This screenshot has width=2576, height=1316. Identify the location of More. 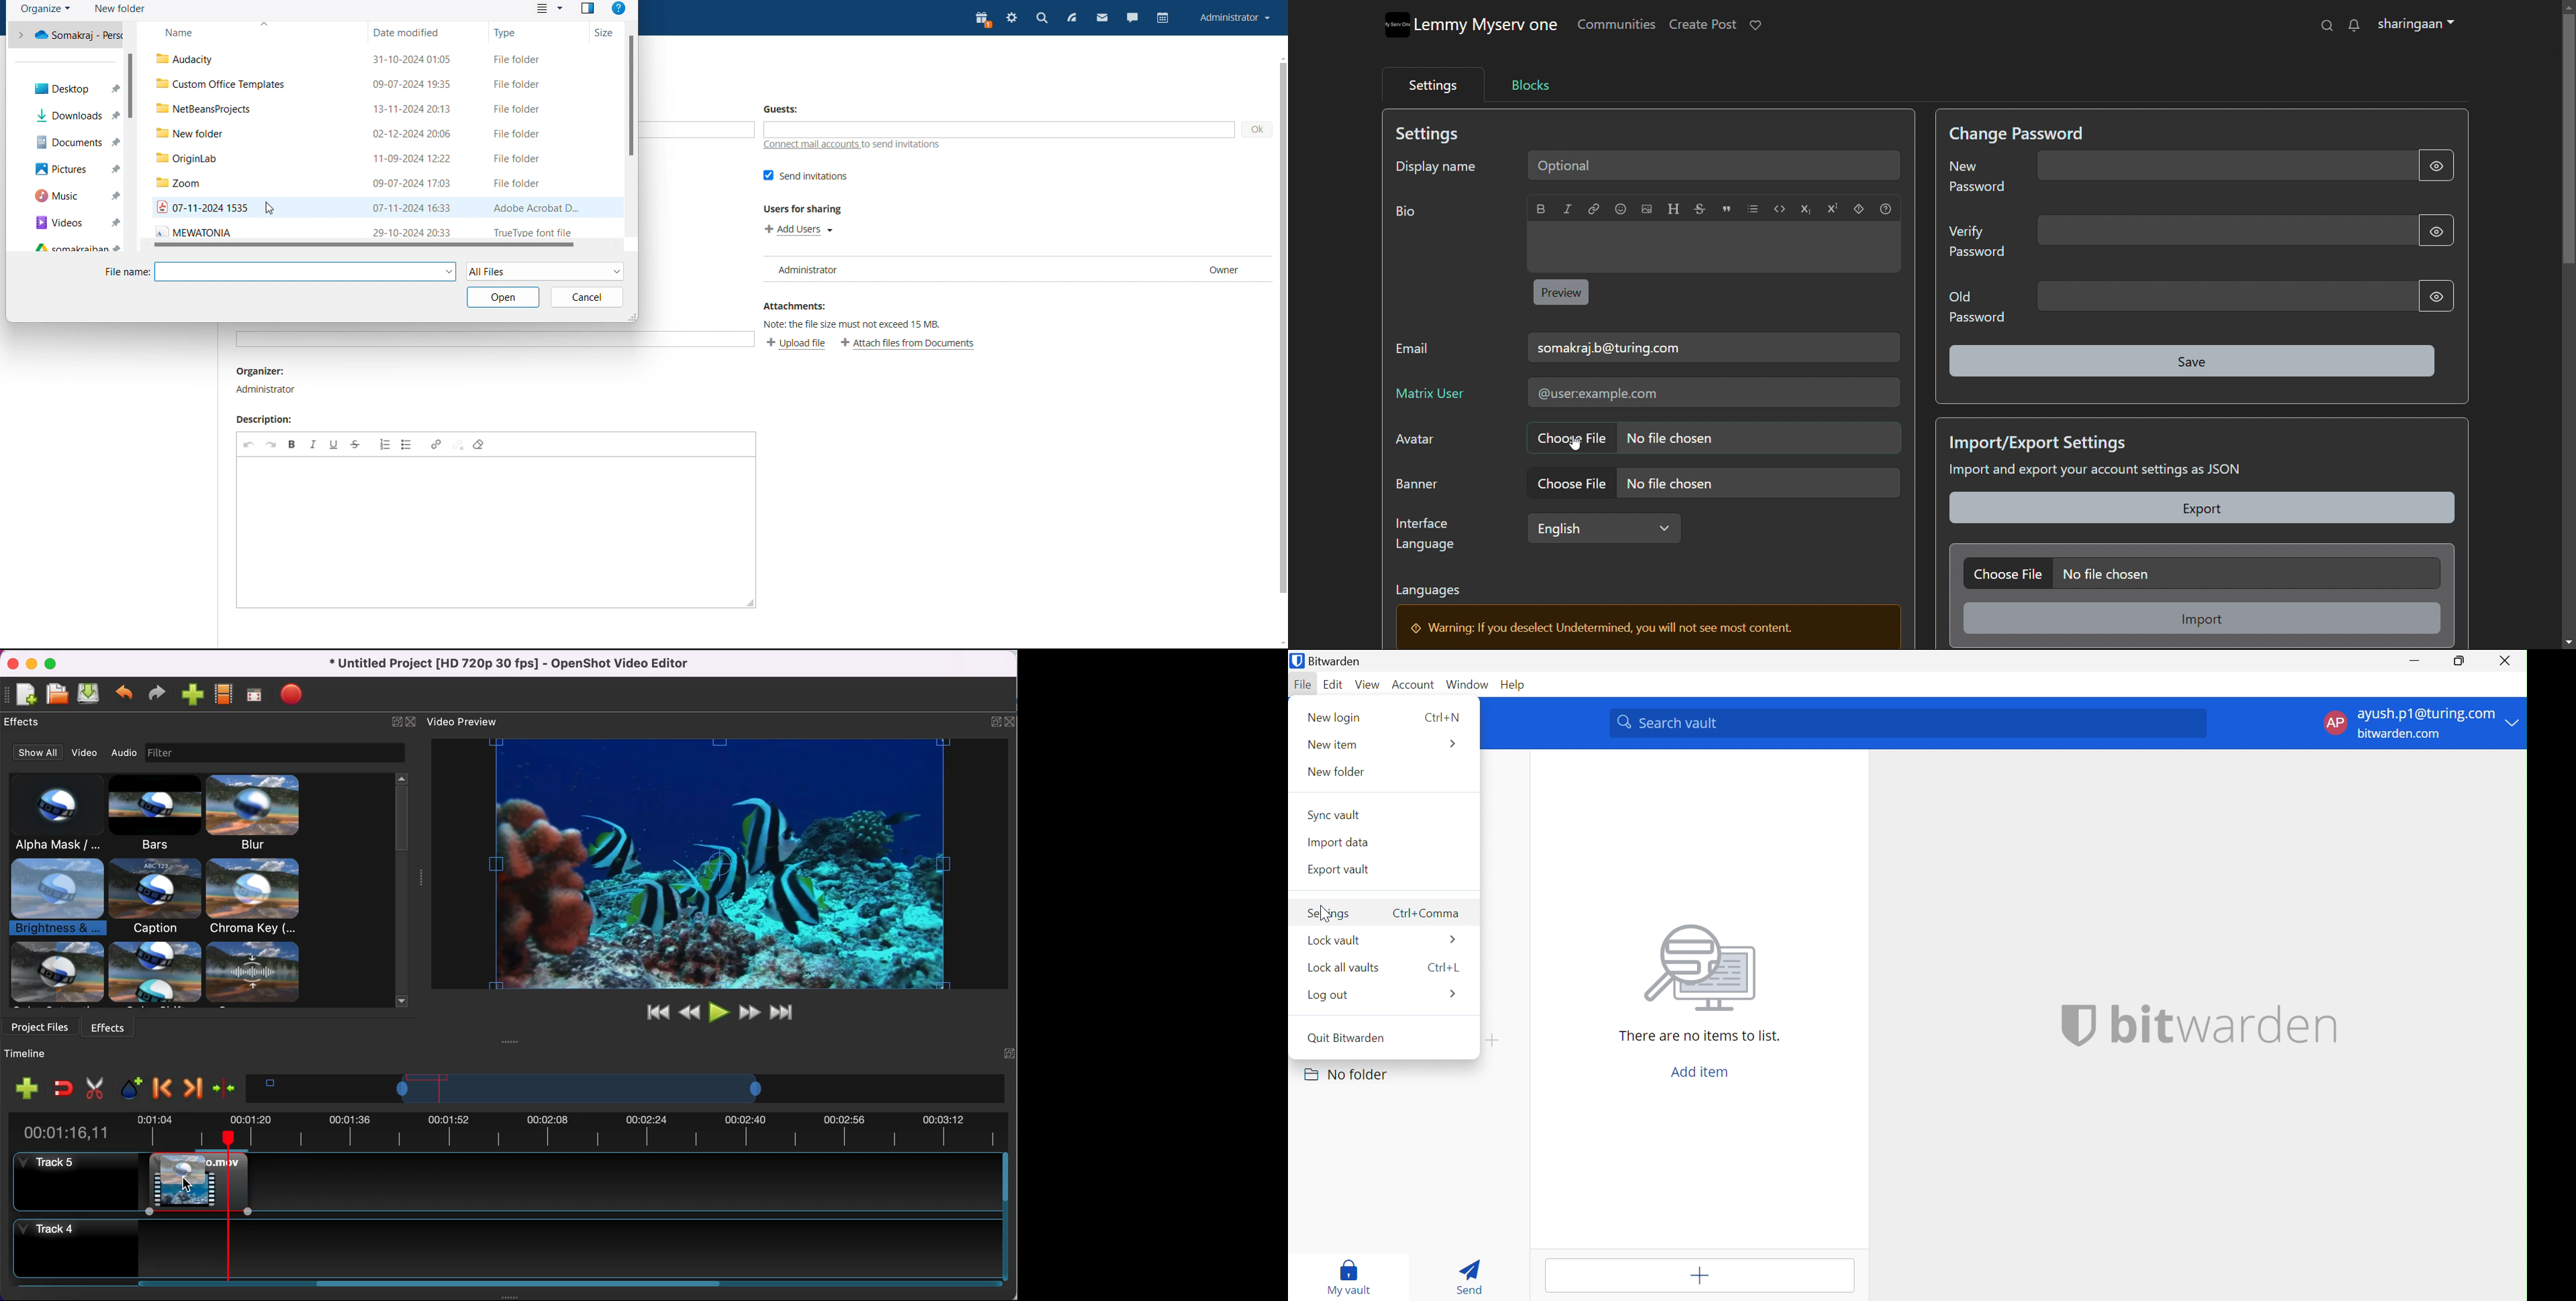
(1453, 992).